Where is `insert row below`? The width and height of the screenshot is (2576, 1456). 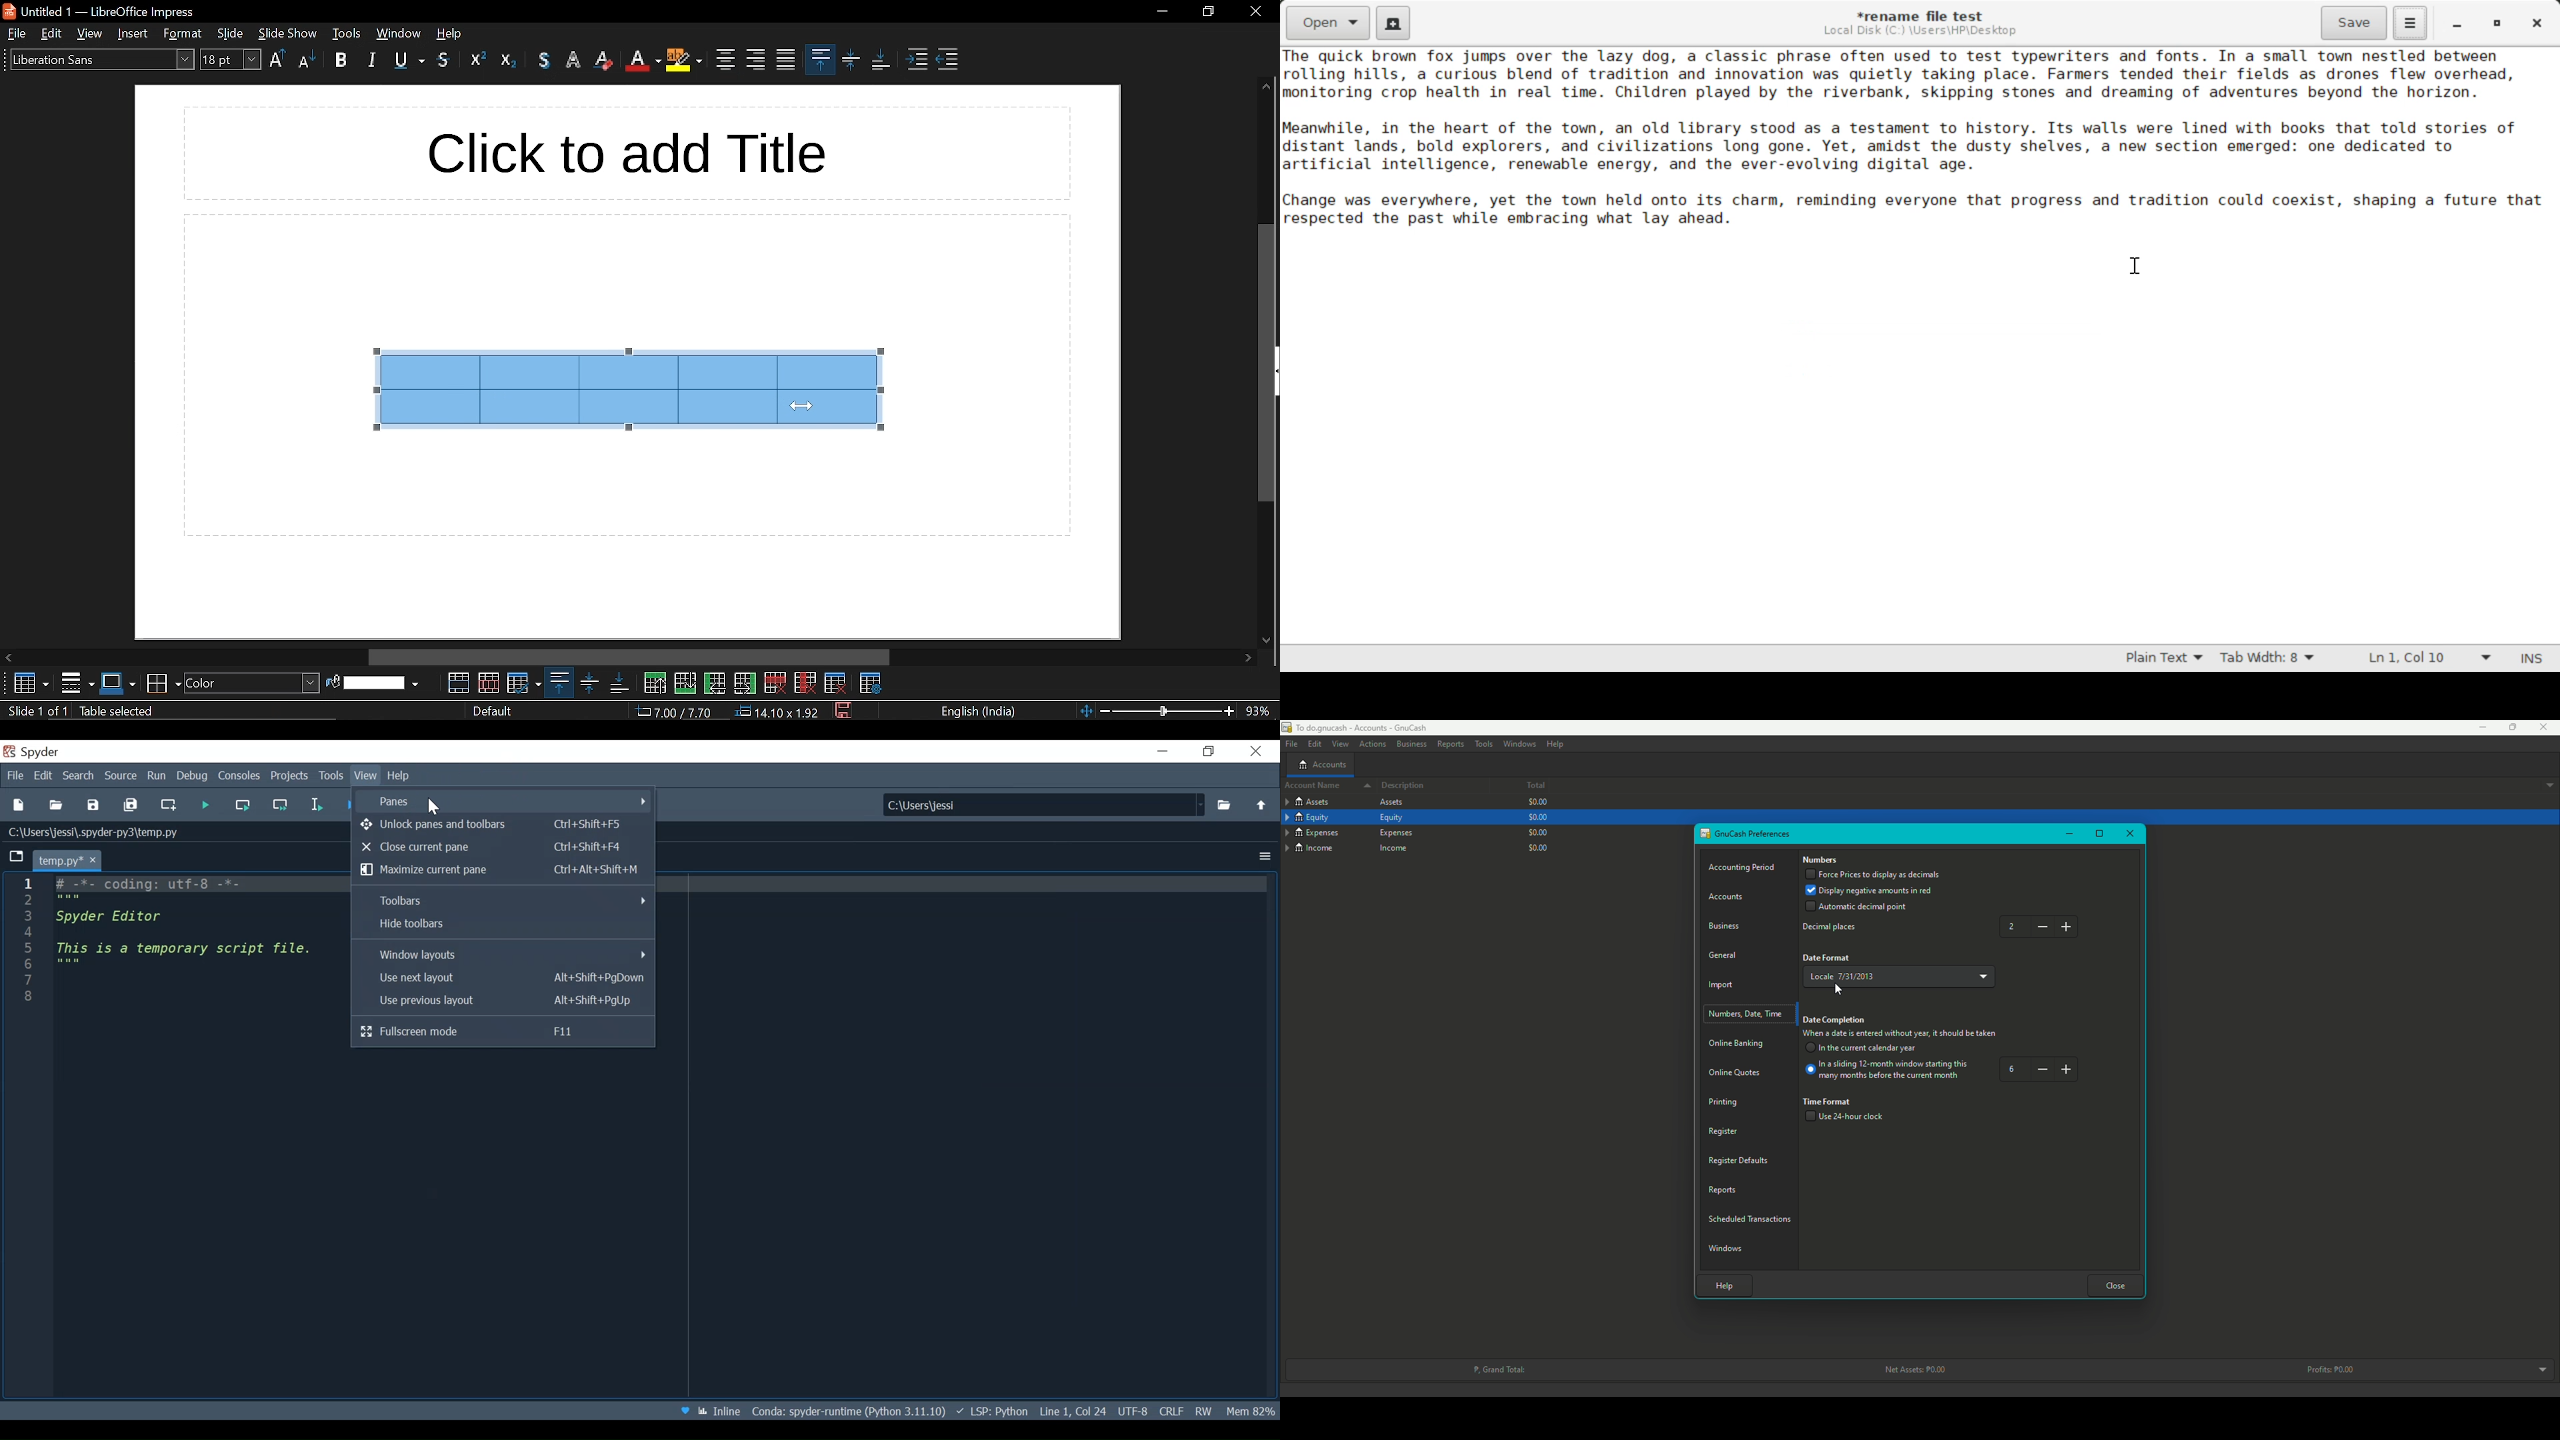 insert row below is located at coordinates (686, 682).